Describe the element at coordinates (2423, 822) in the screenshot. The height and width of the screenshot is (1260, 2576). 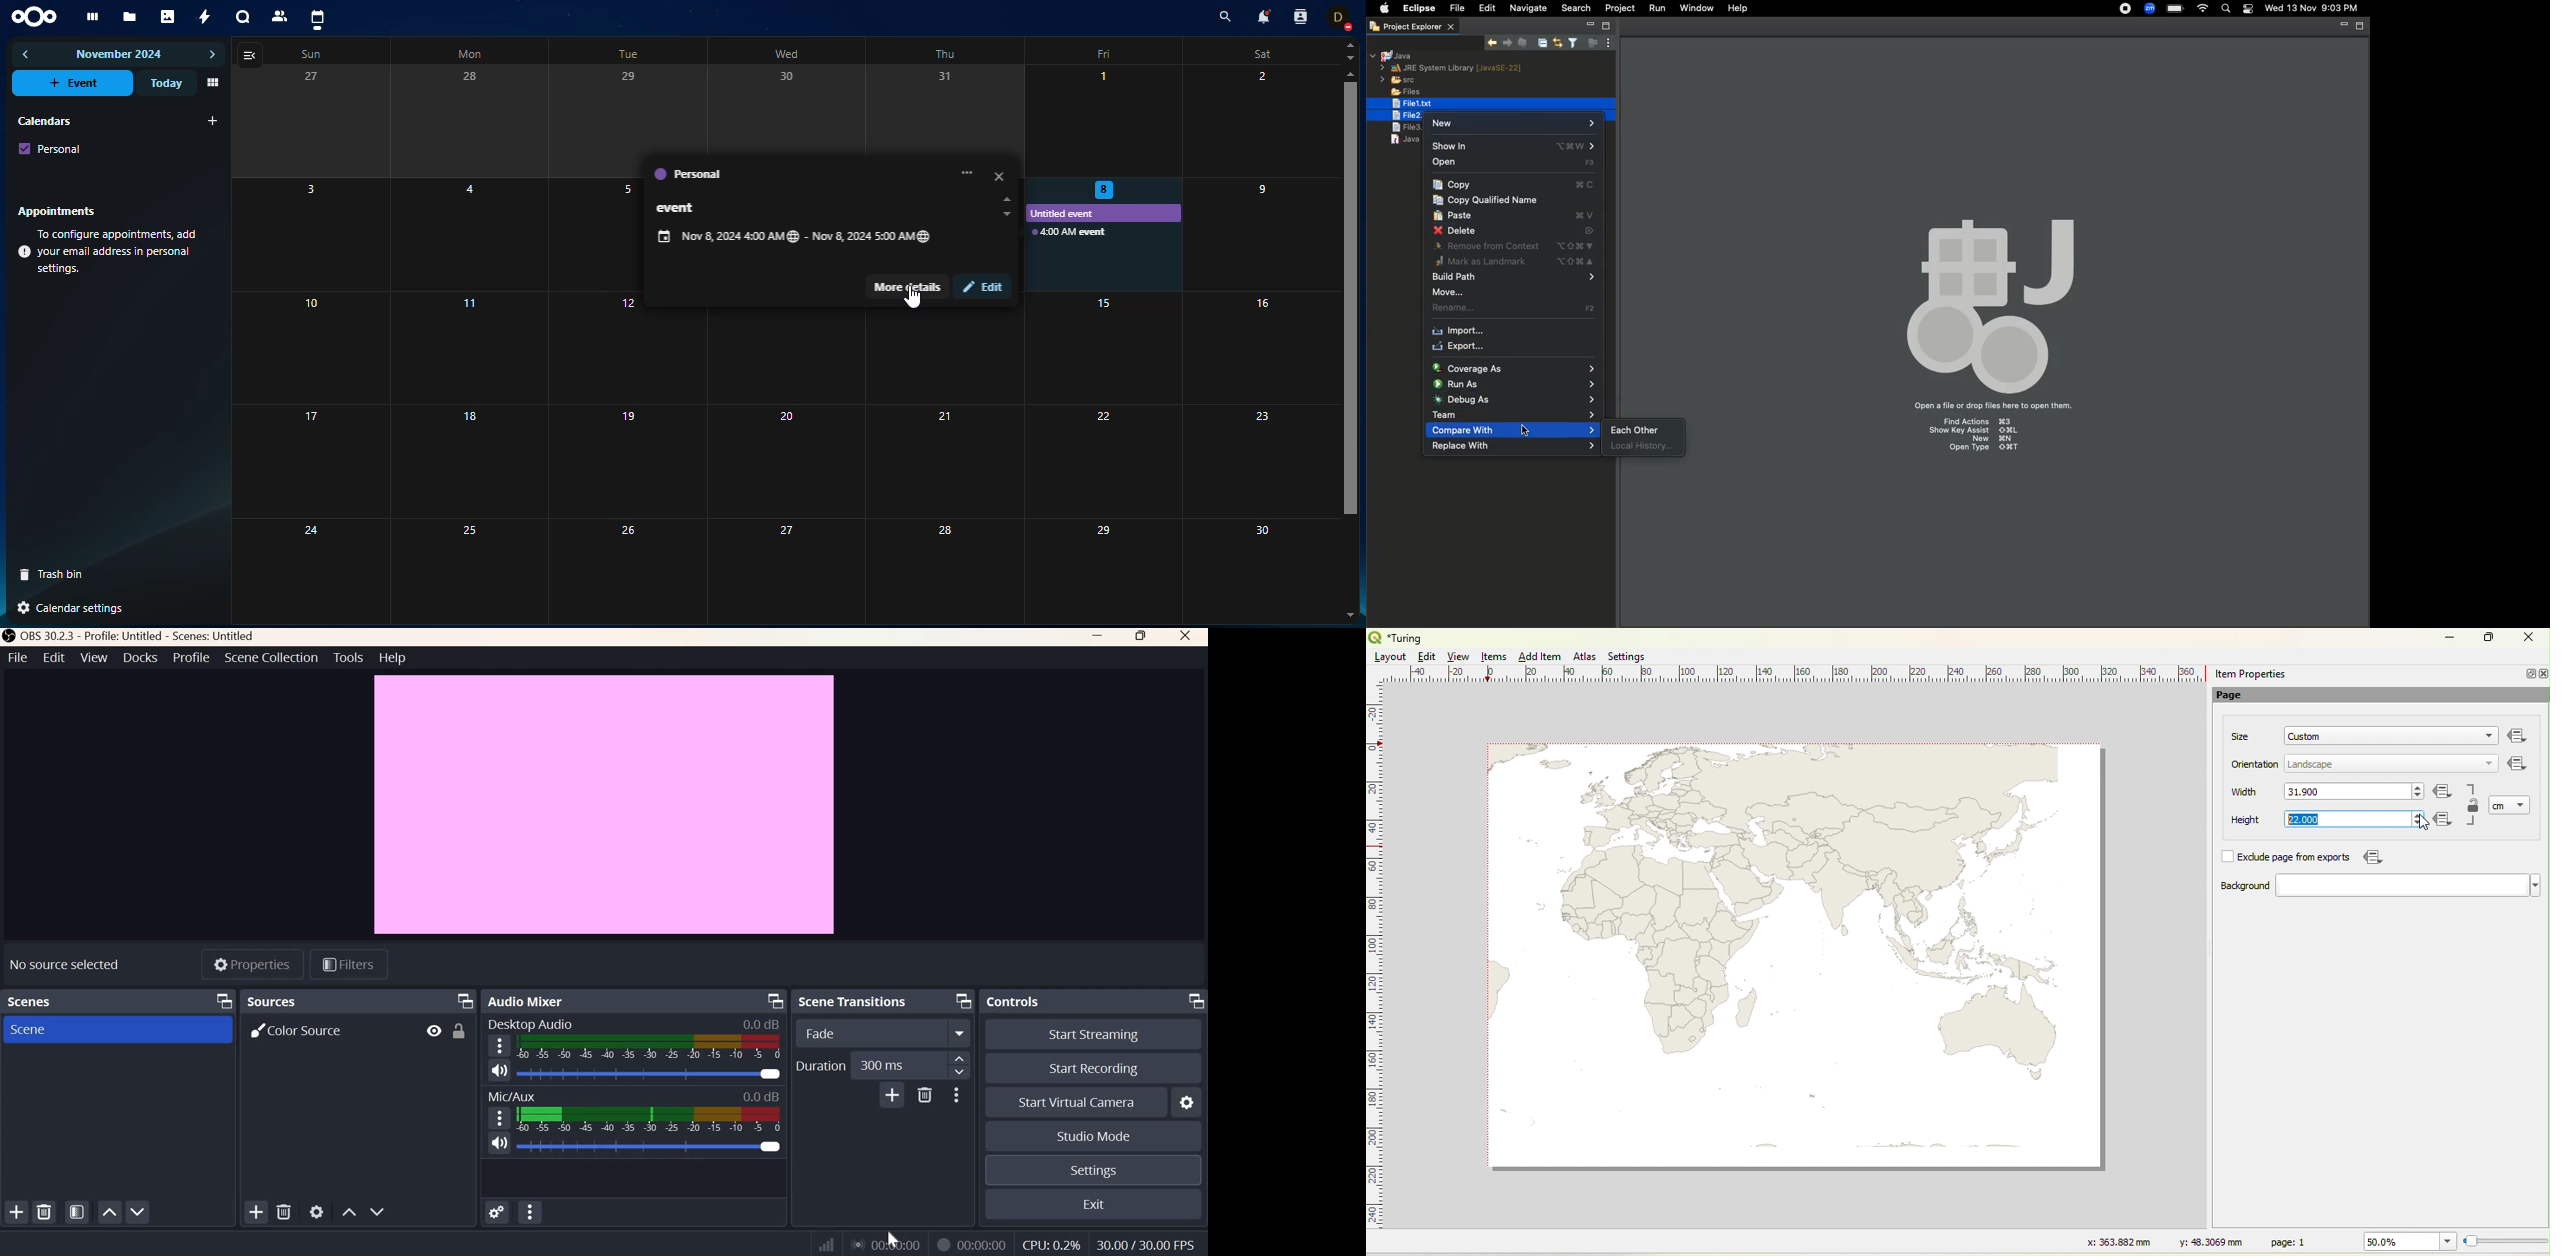
I see `cursor` at that location.